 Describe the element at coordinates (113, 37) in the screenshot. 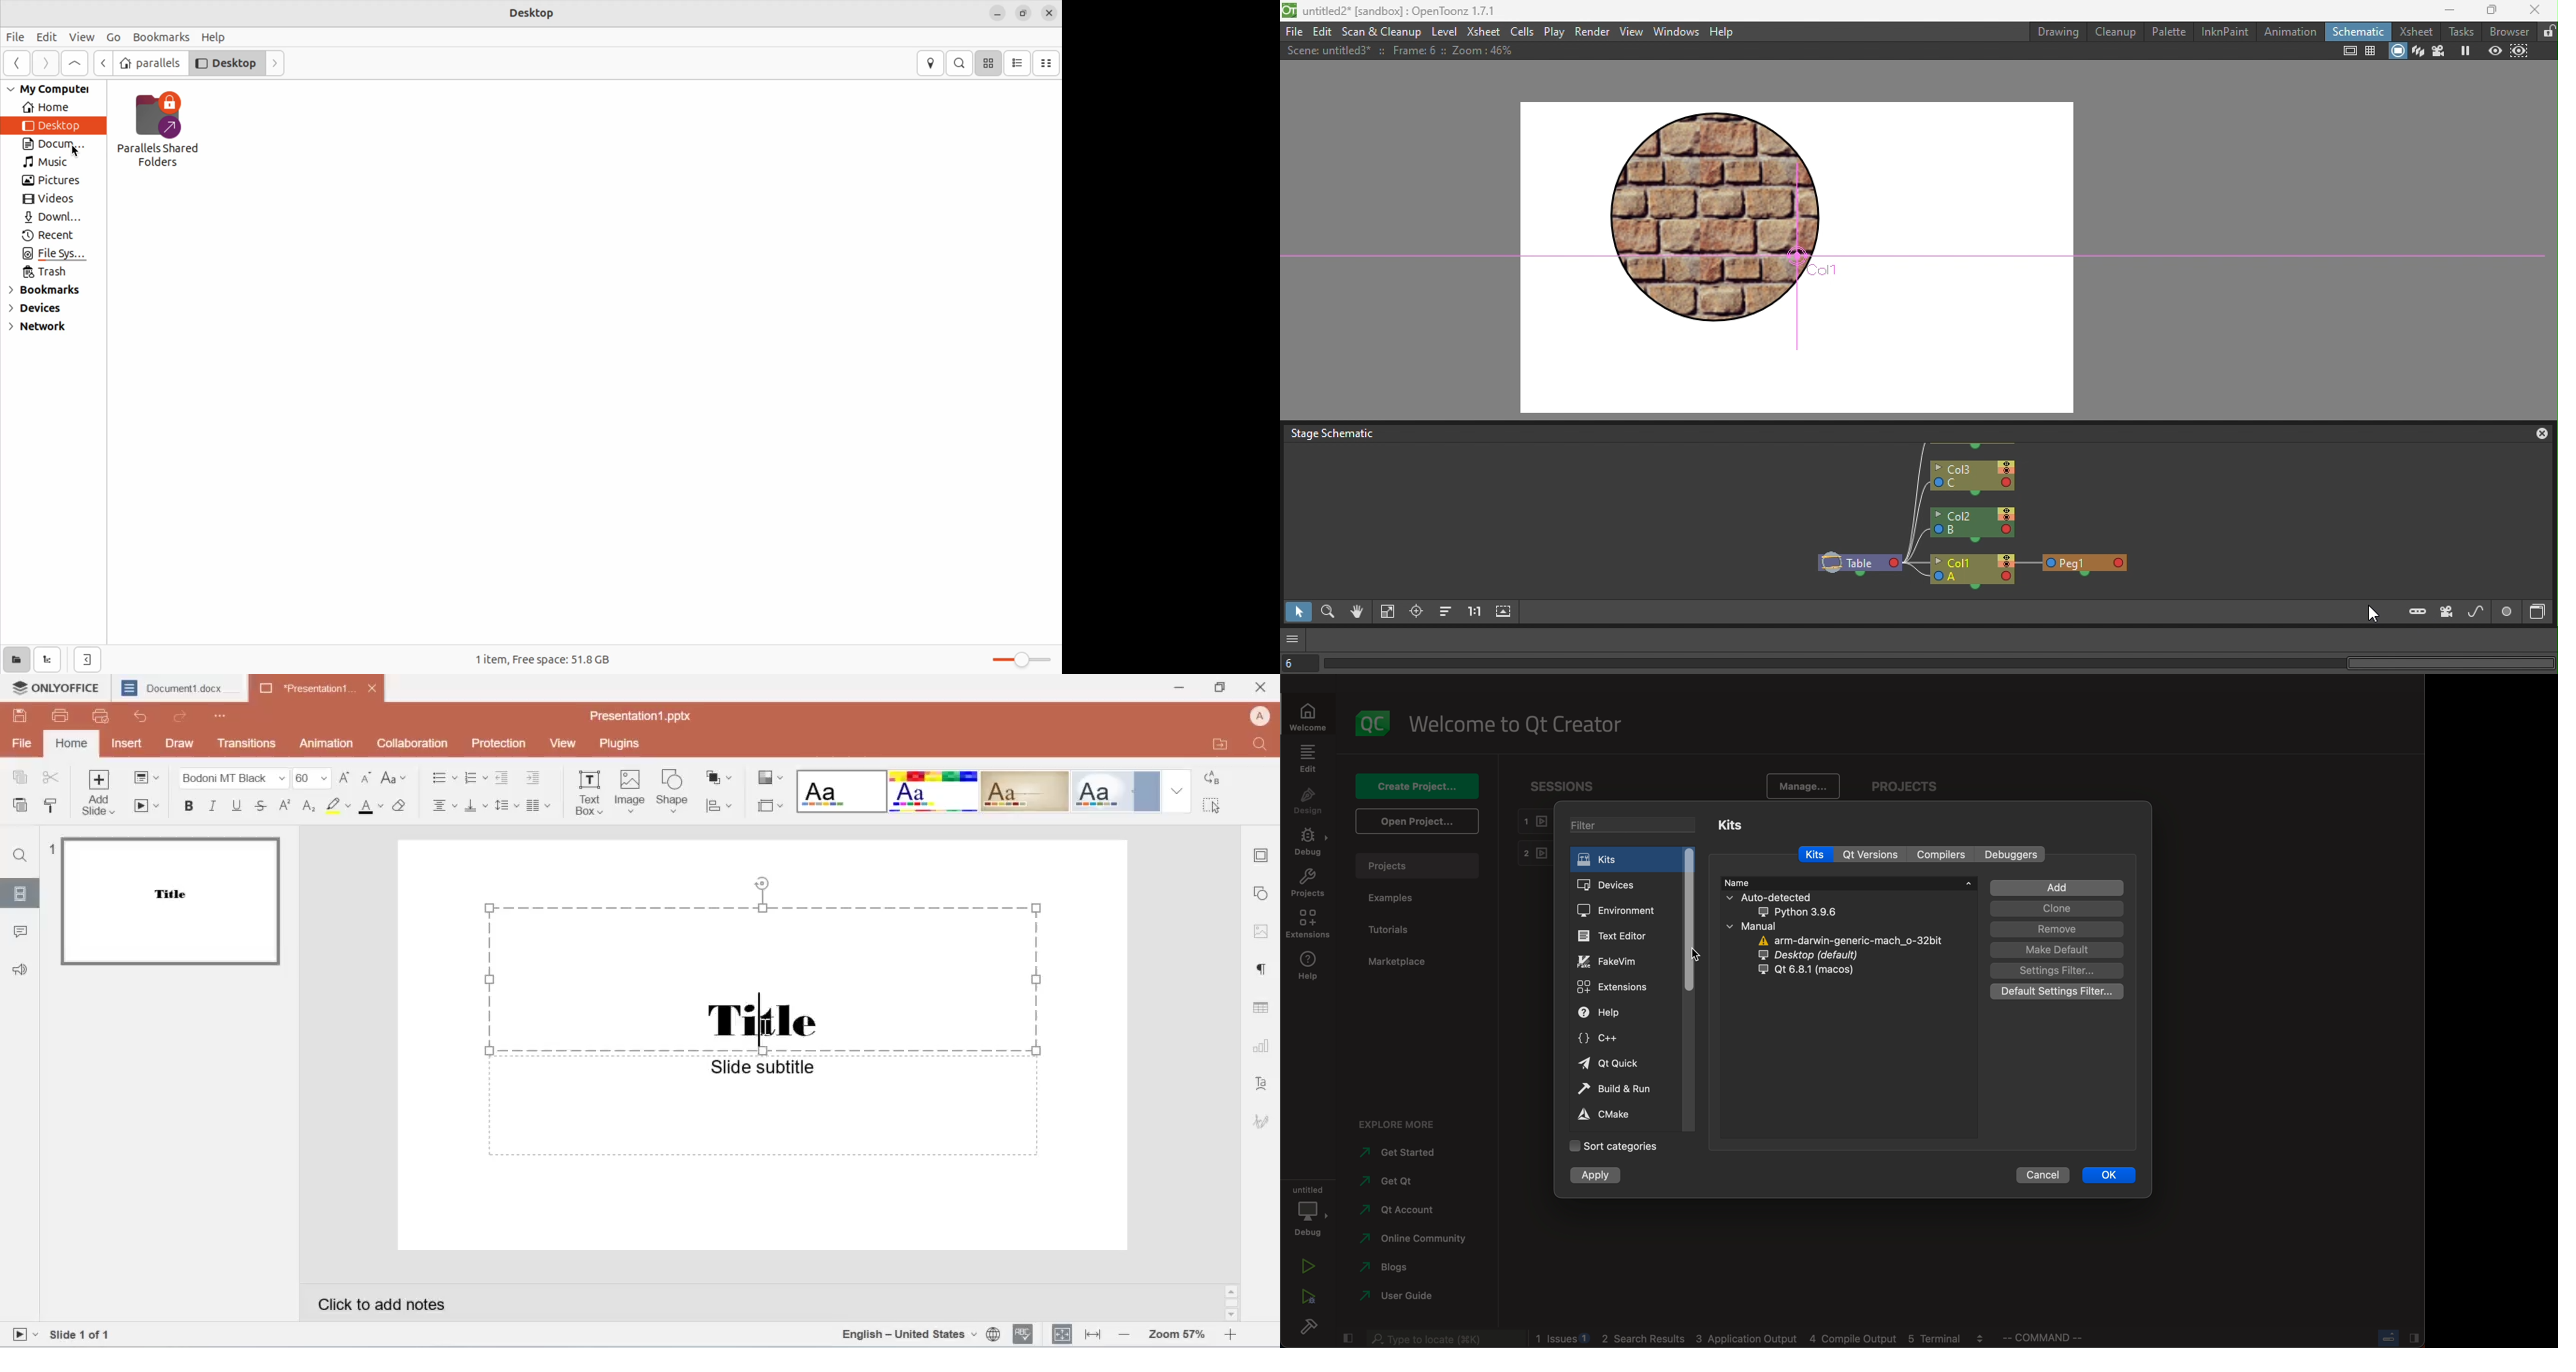

I see `Go` at that location.